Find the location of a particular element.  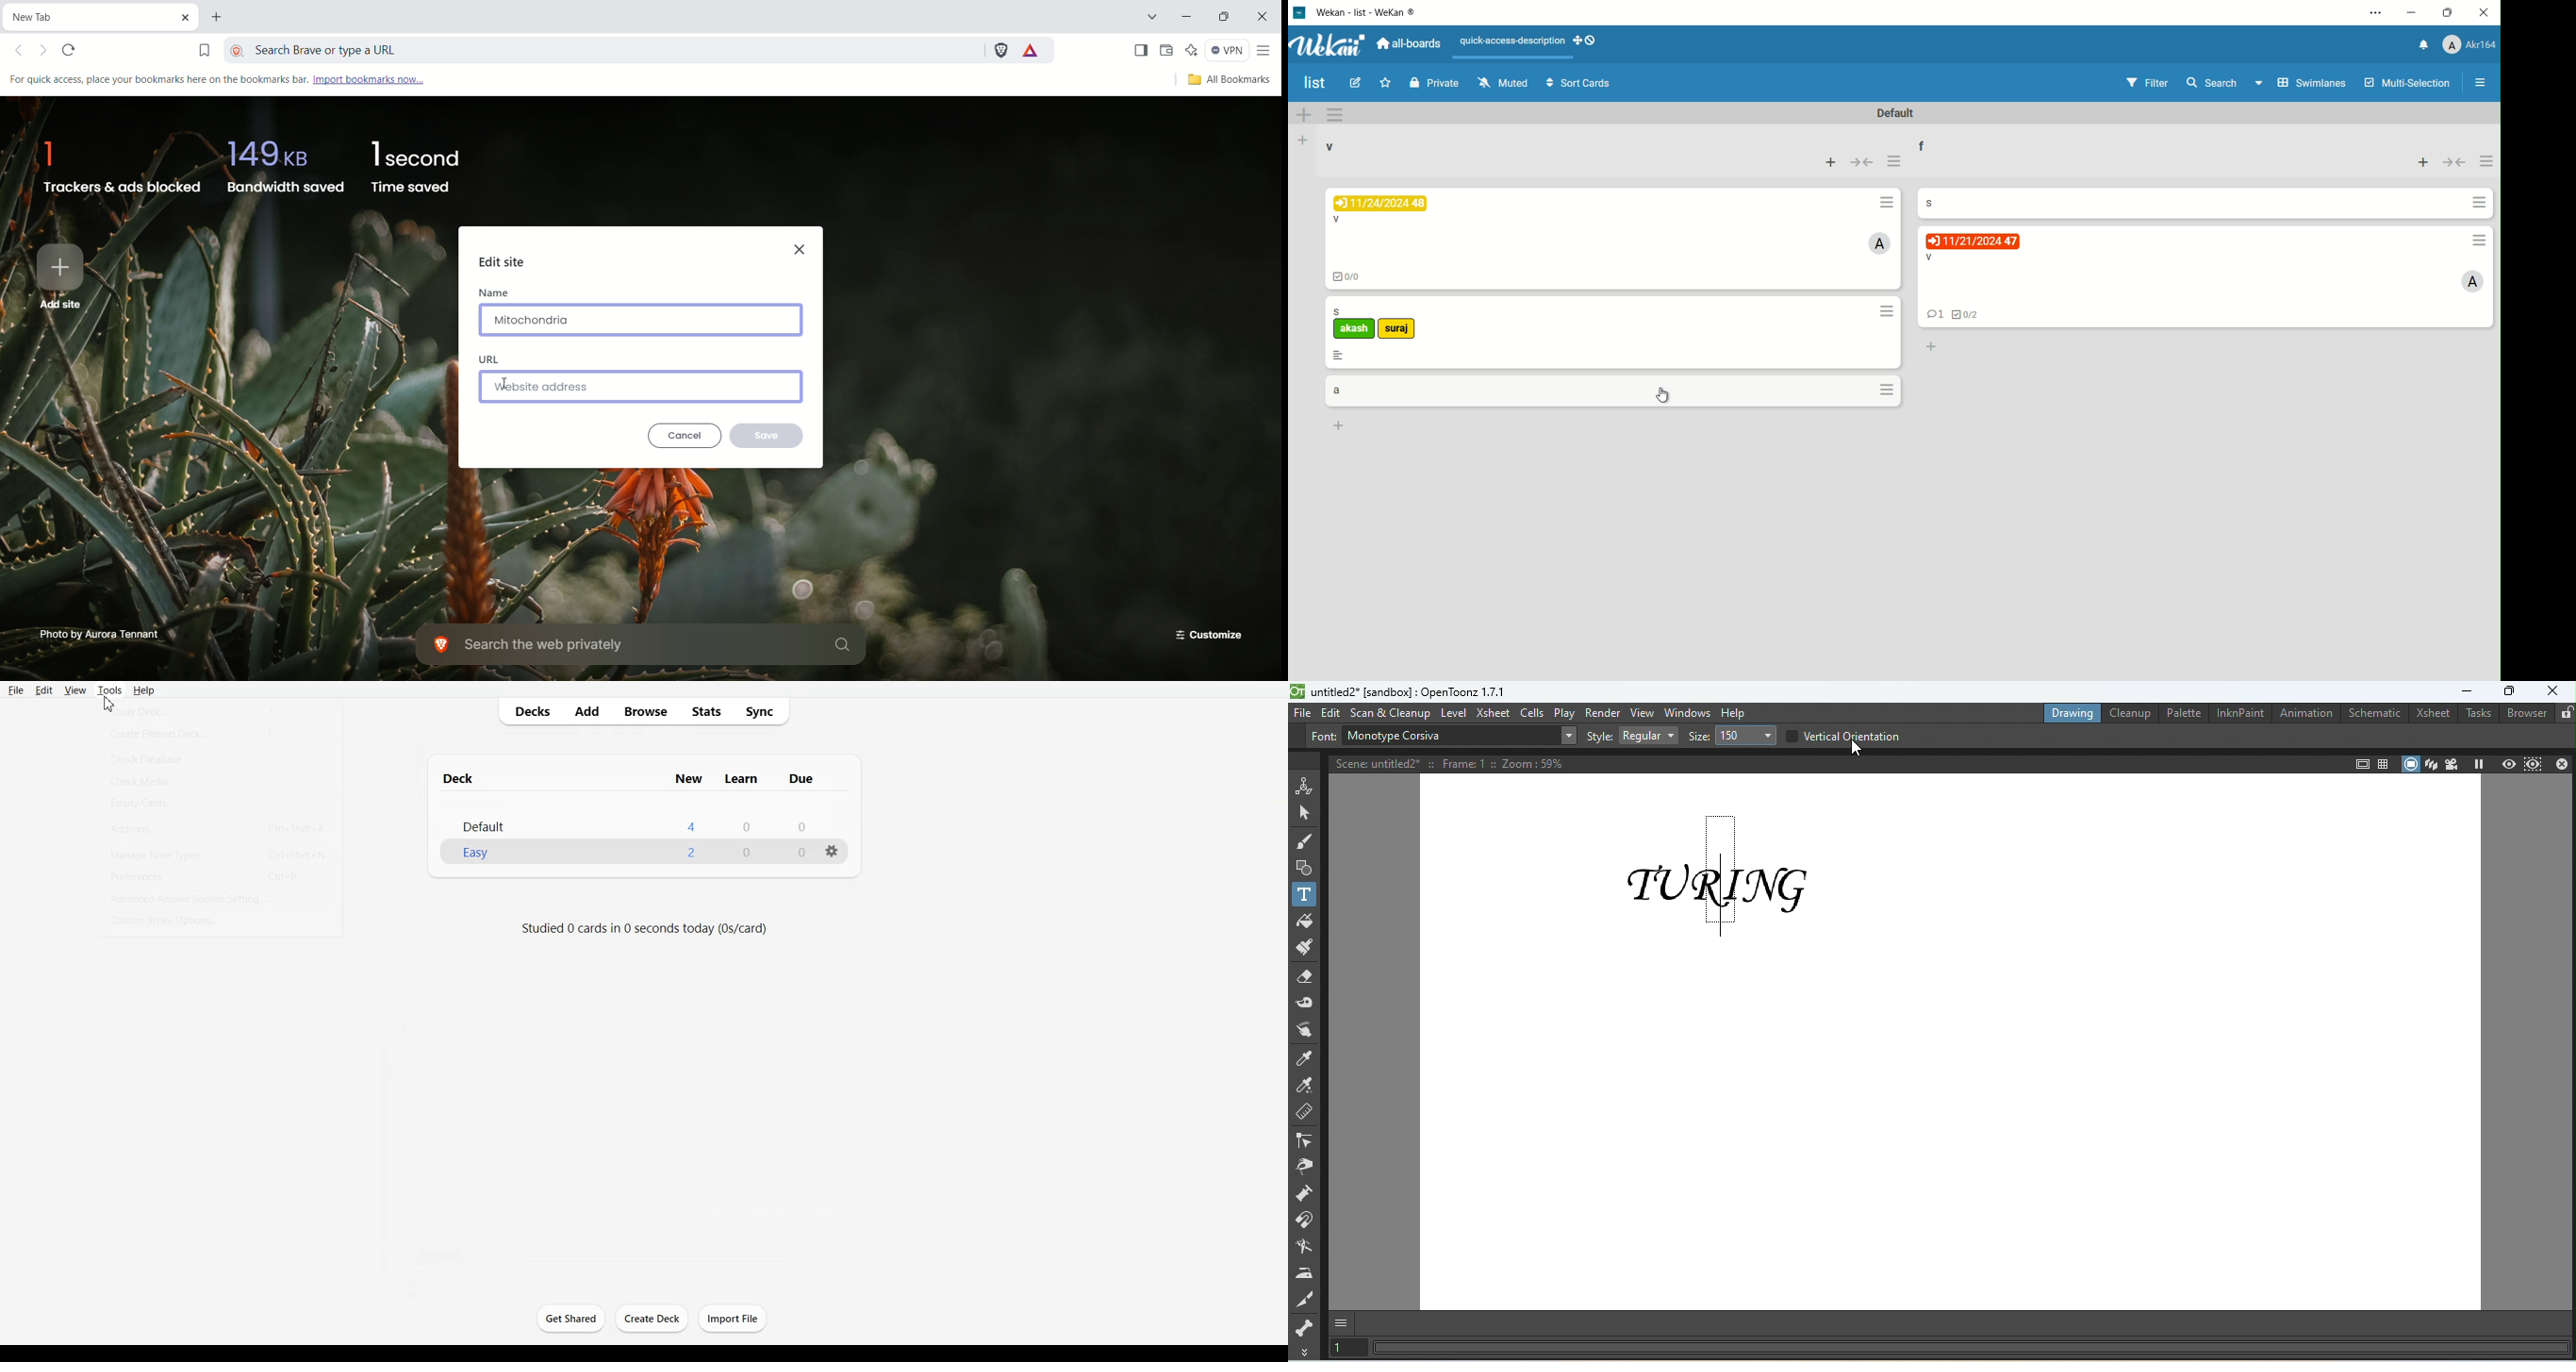

Add is located at coordinates (586, 711).